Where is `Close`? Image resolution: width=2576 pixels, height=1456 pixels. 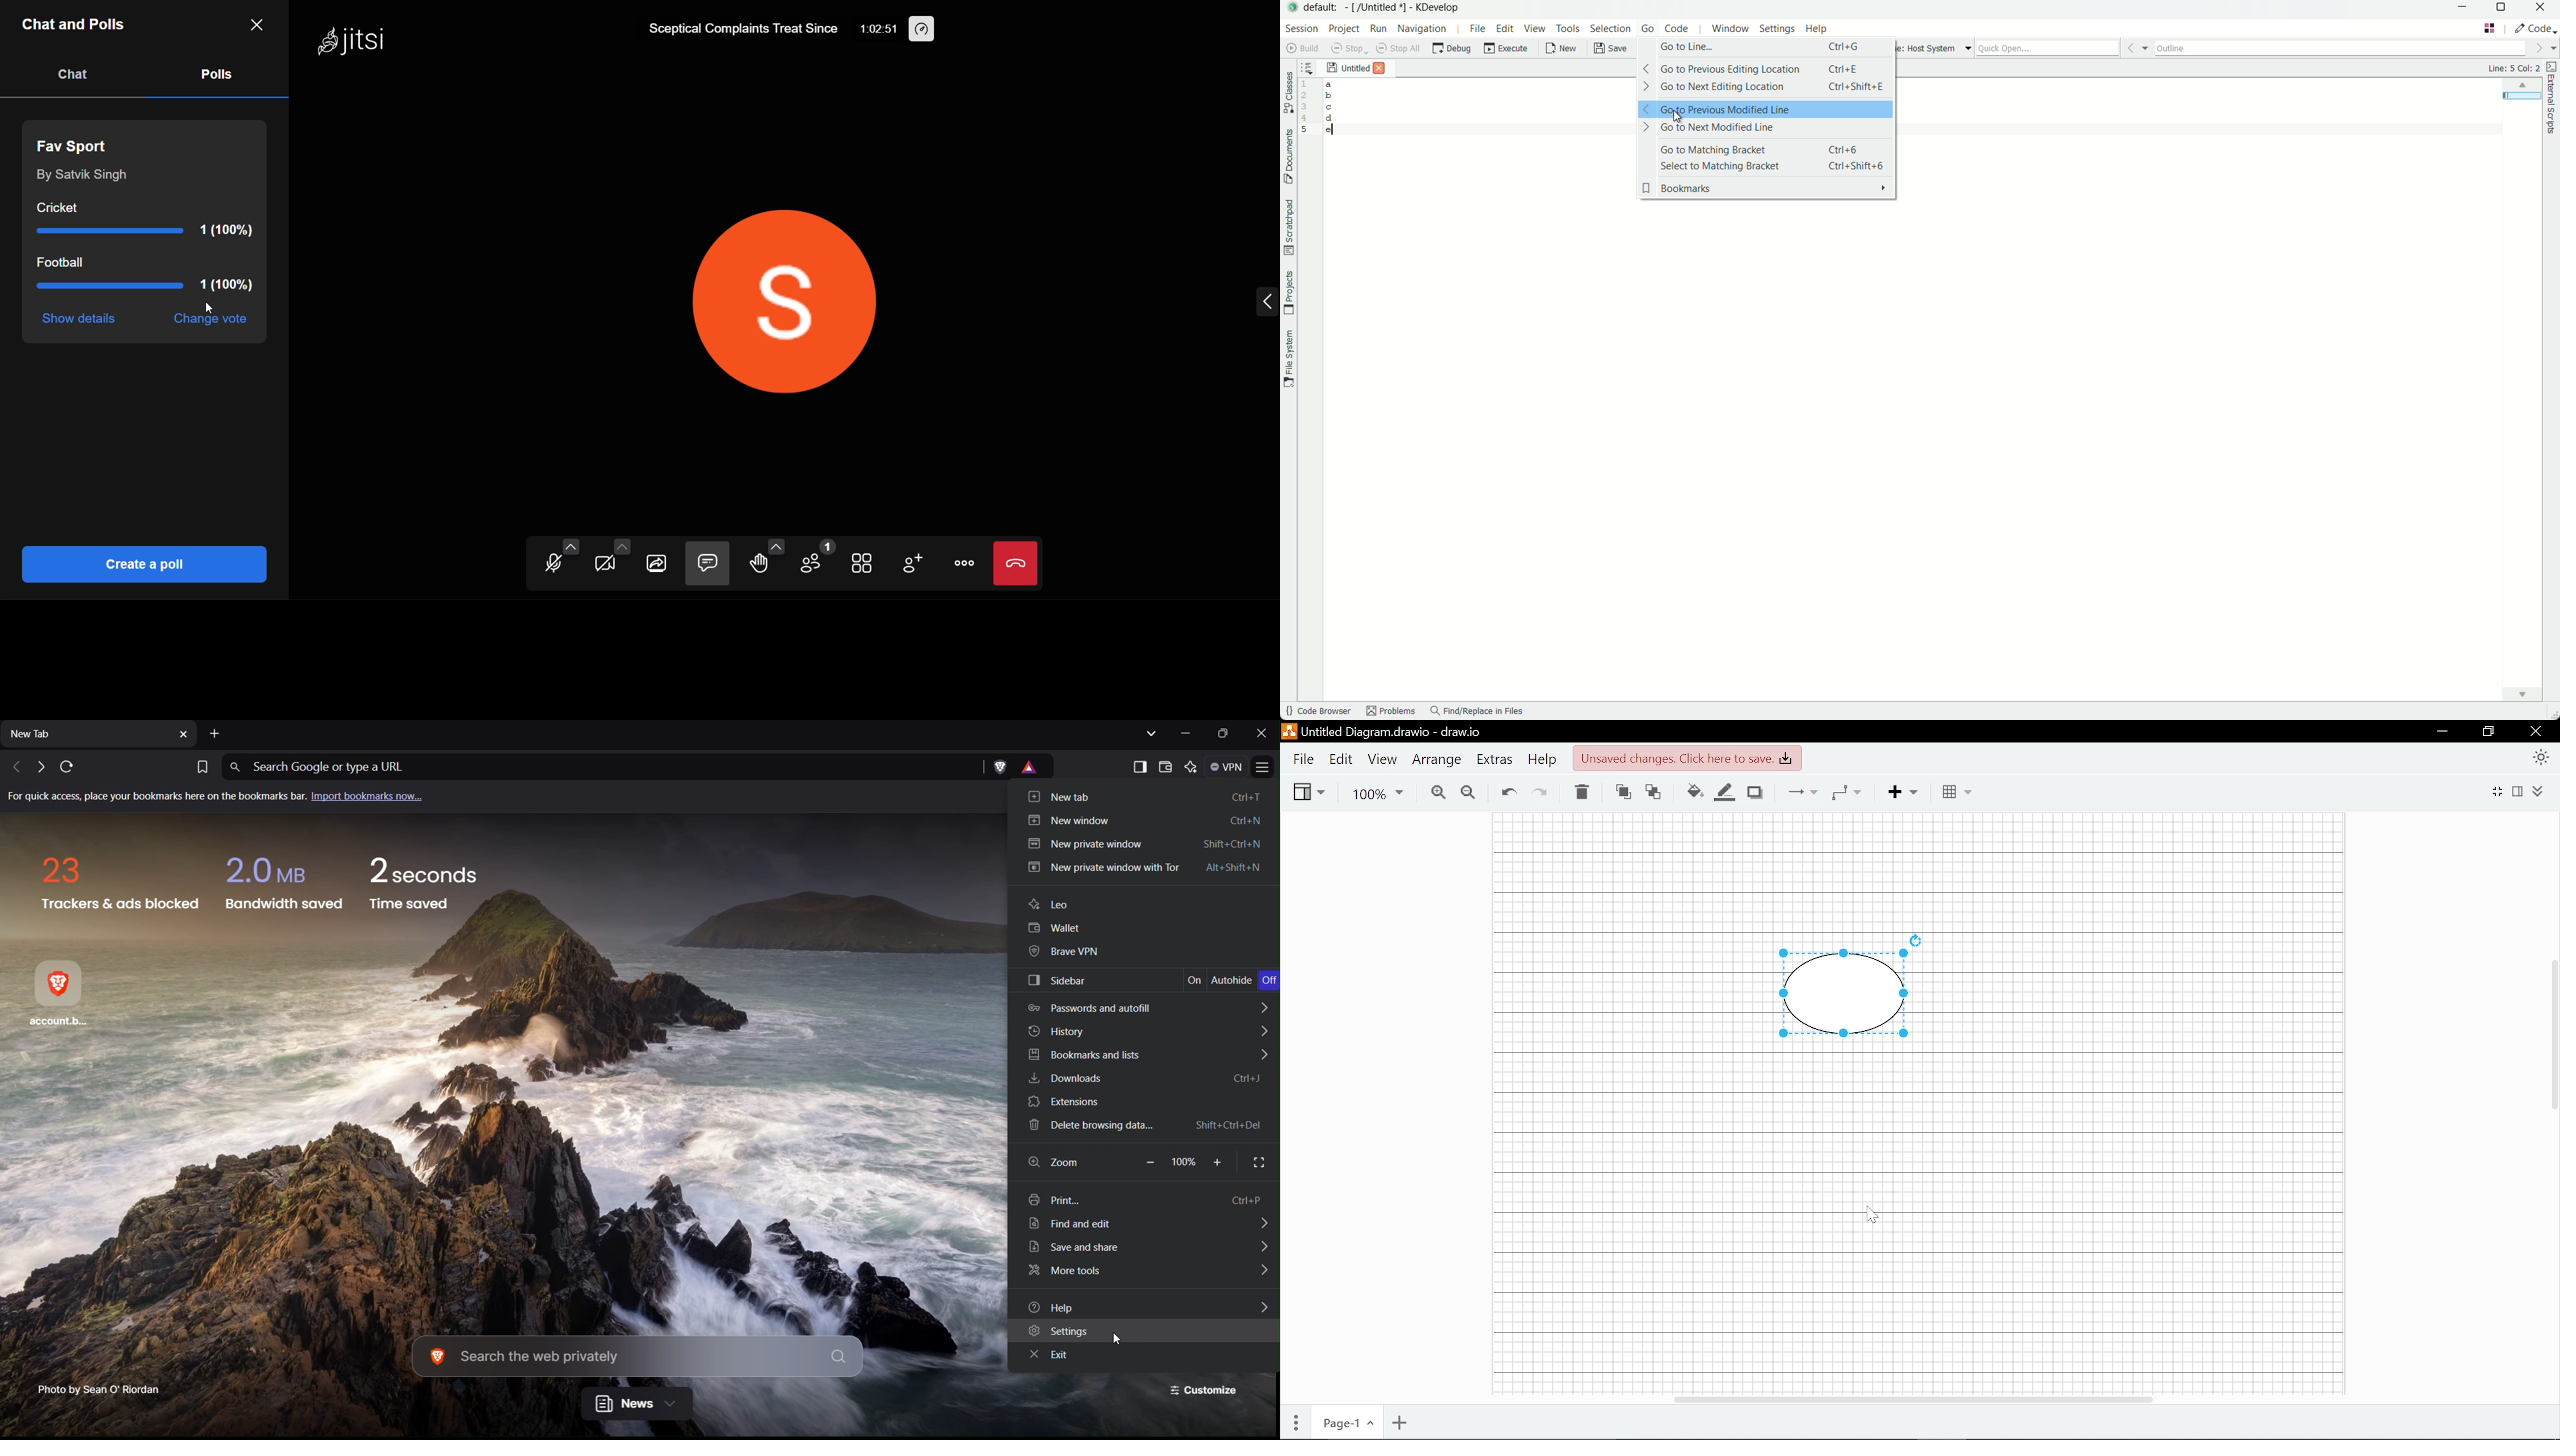
Close is located at coordinates (1261, 733).